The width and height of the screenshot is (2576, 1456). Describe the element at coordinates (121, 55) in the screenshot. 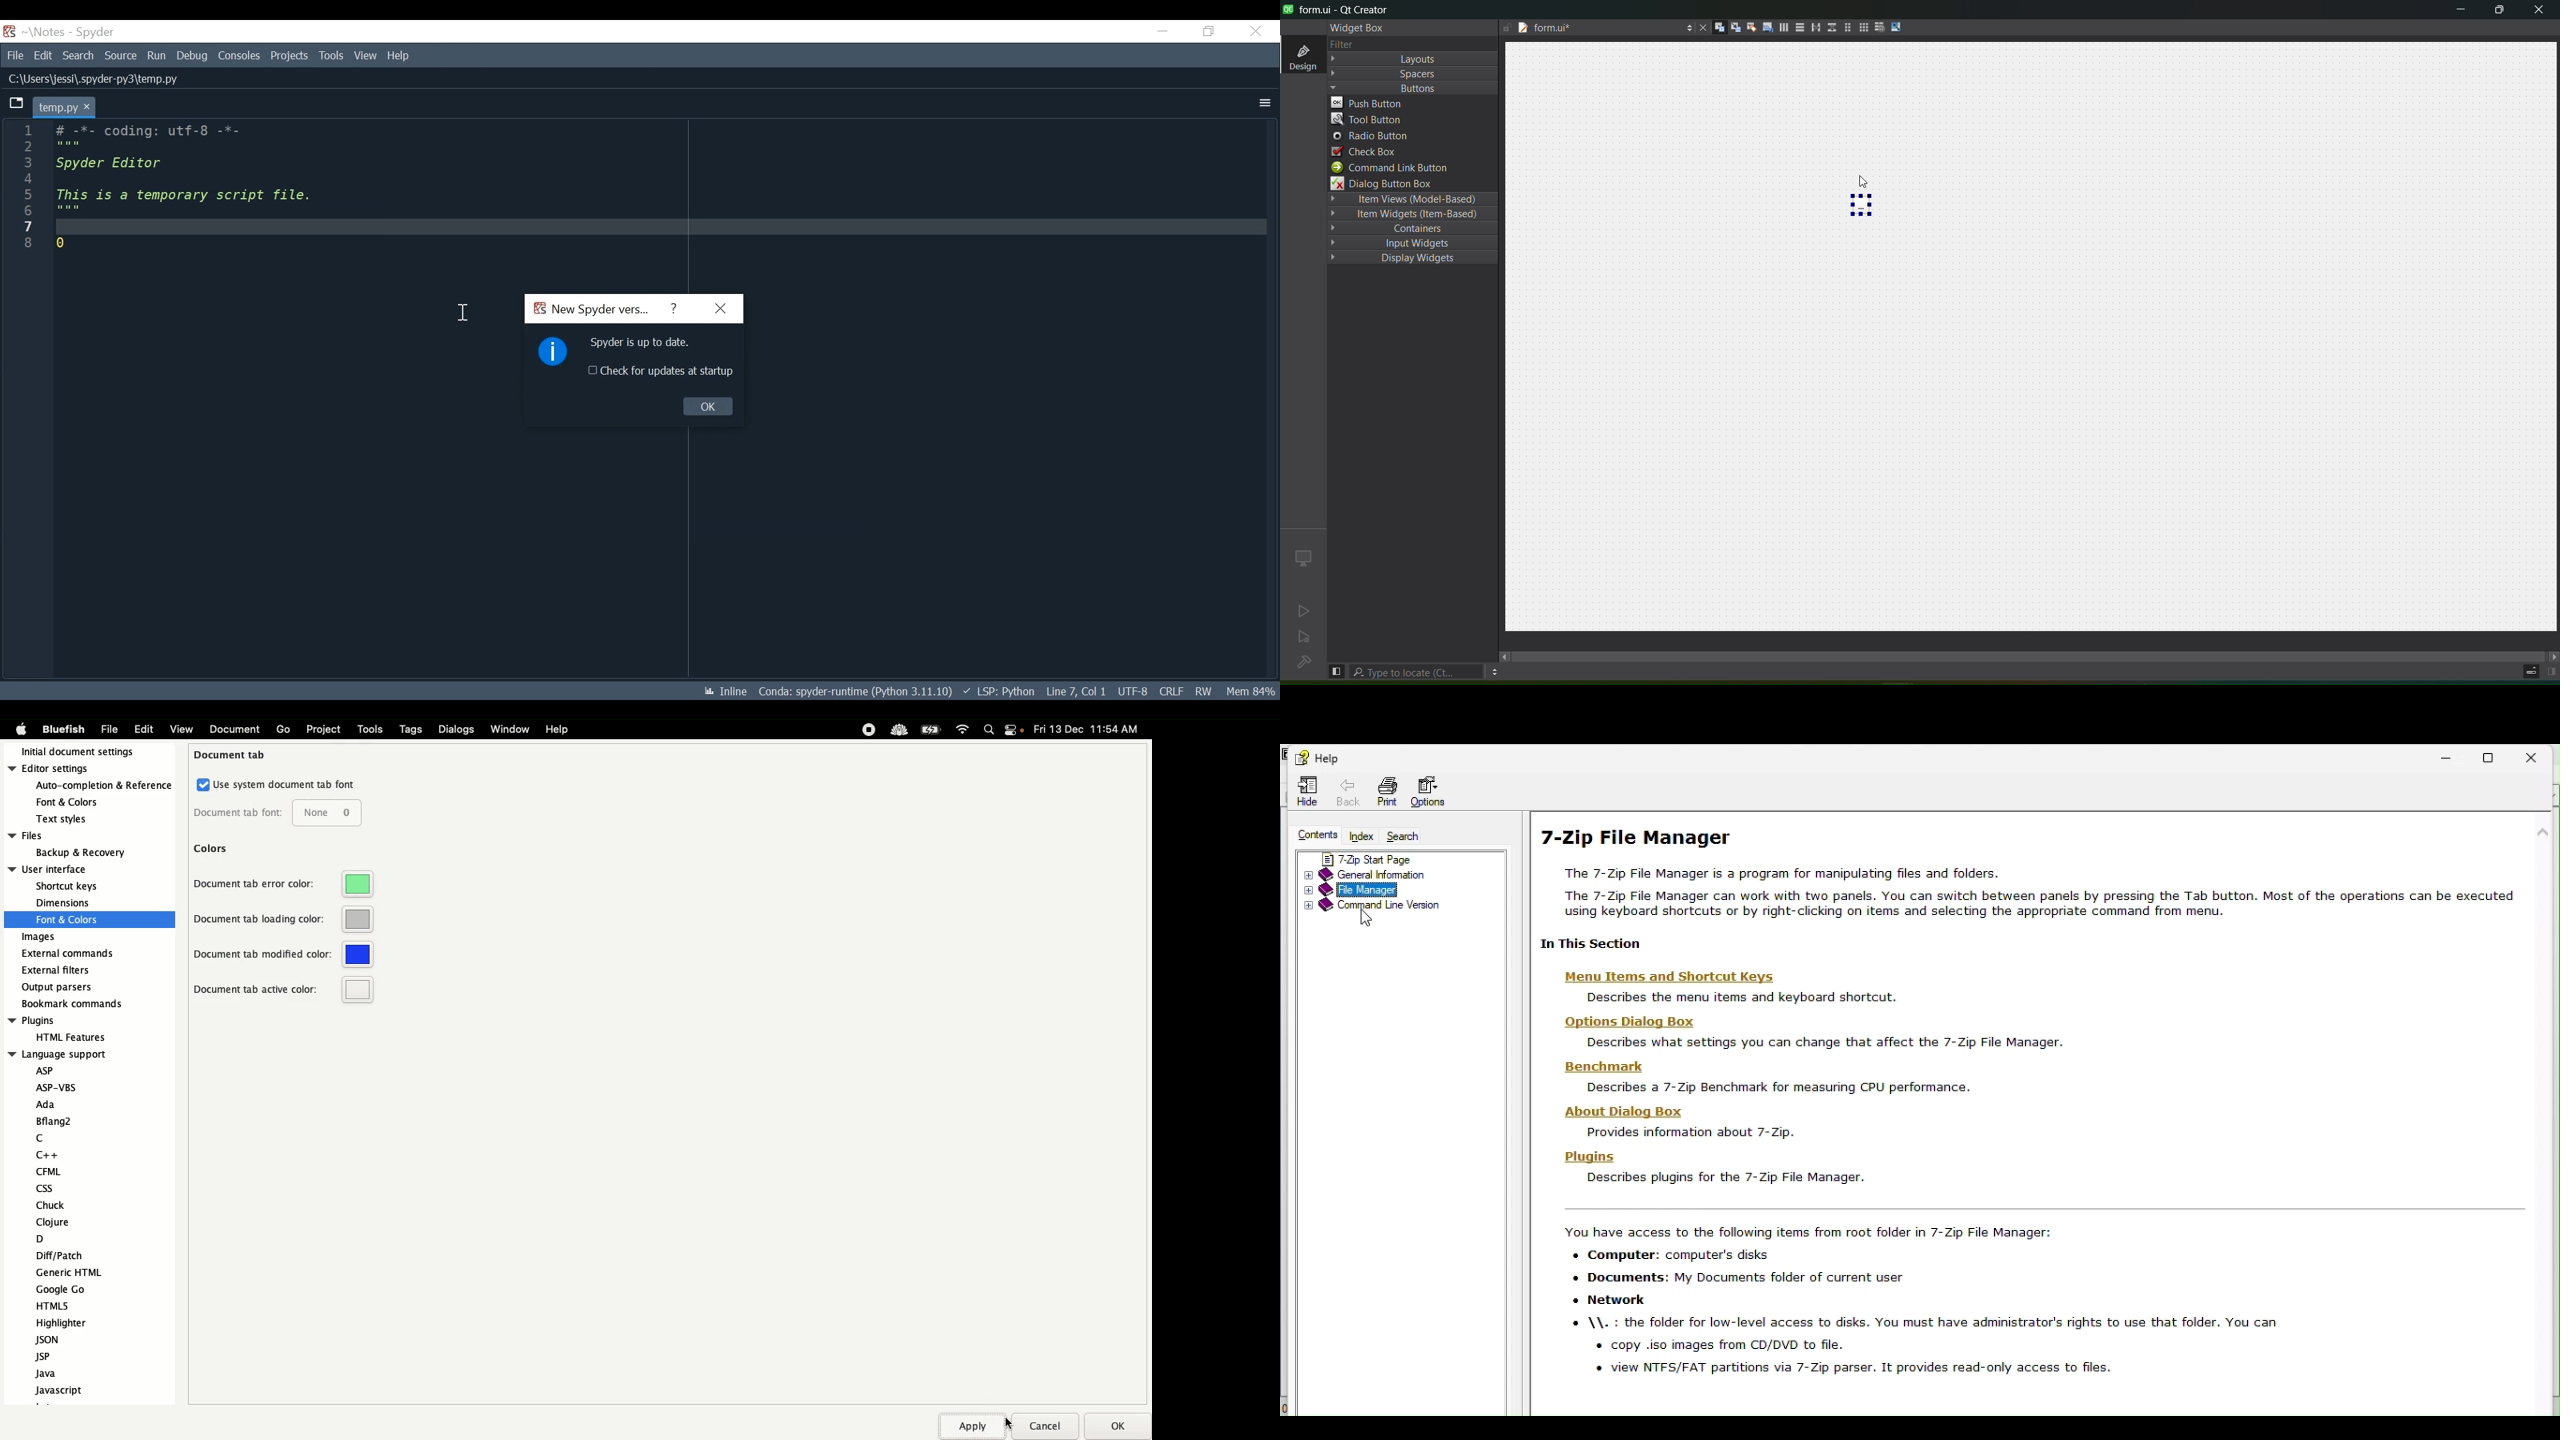

I see `Source` at that location.